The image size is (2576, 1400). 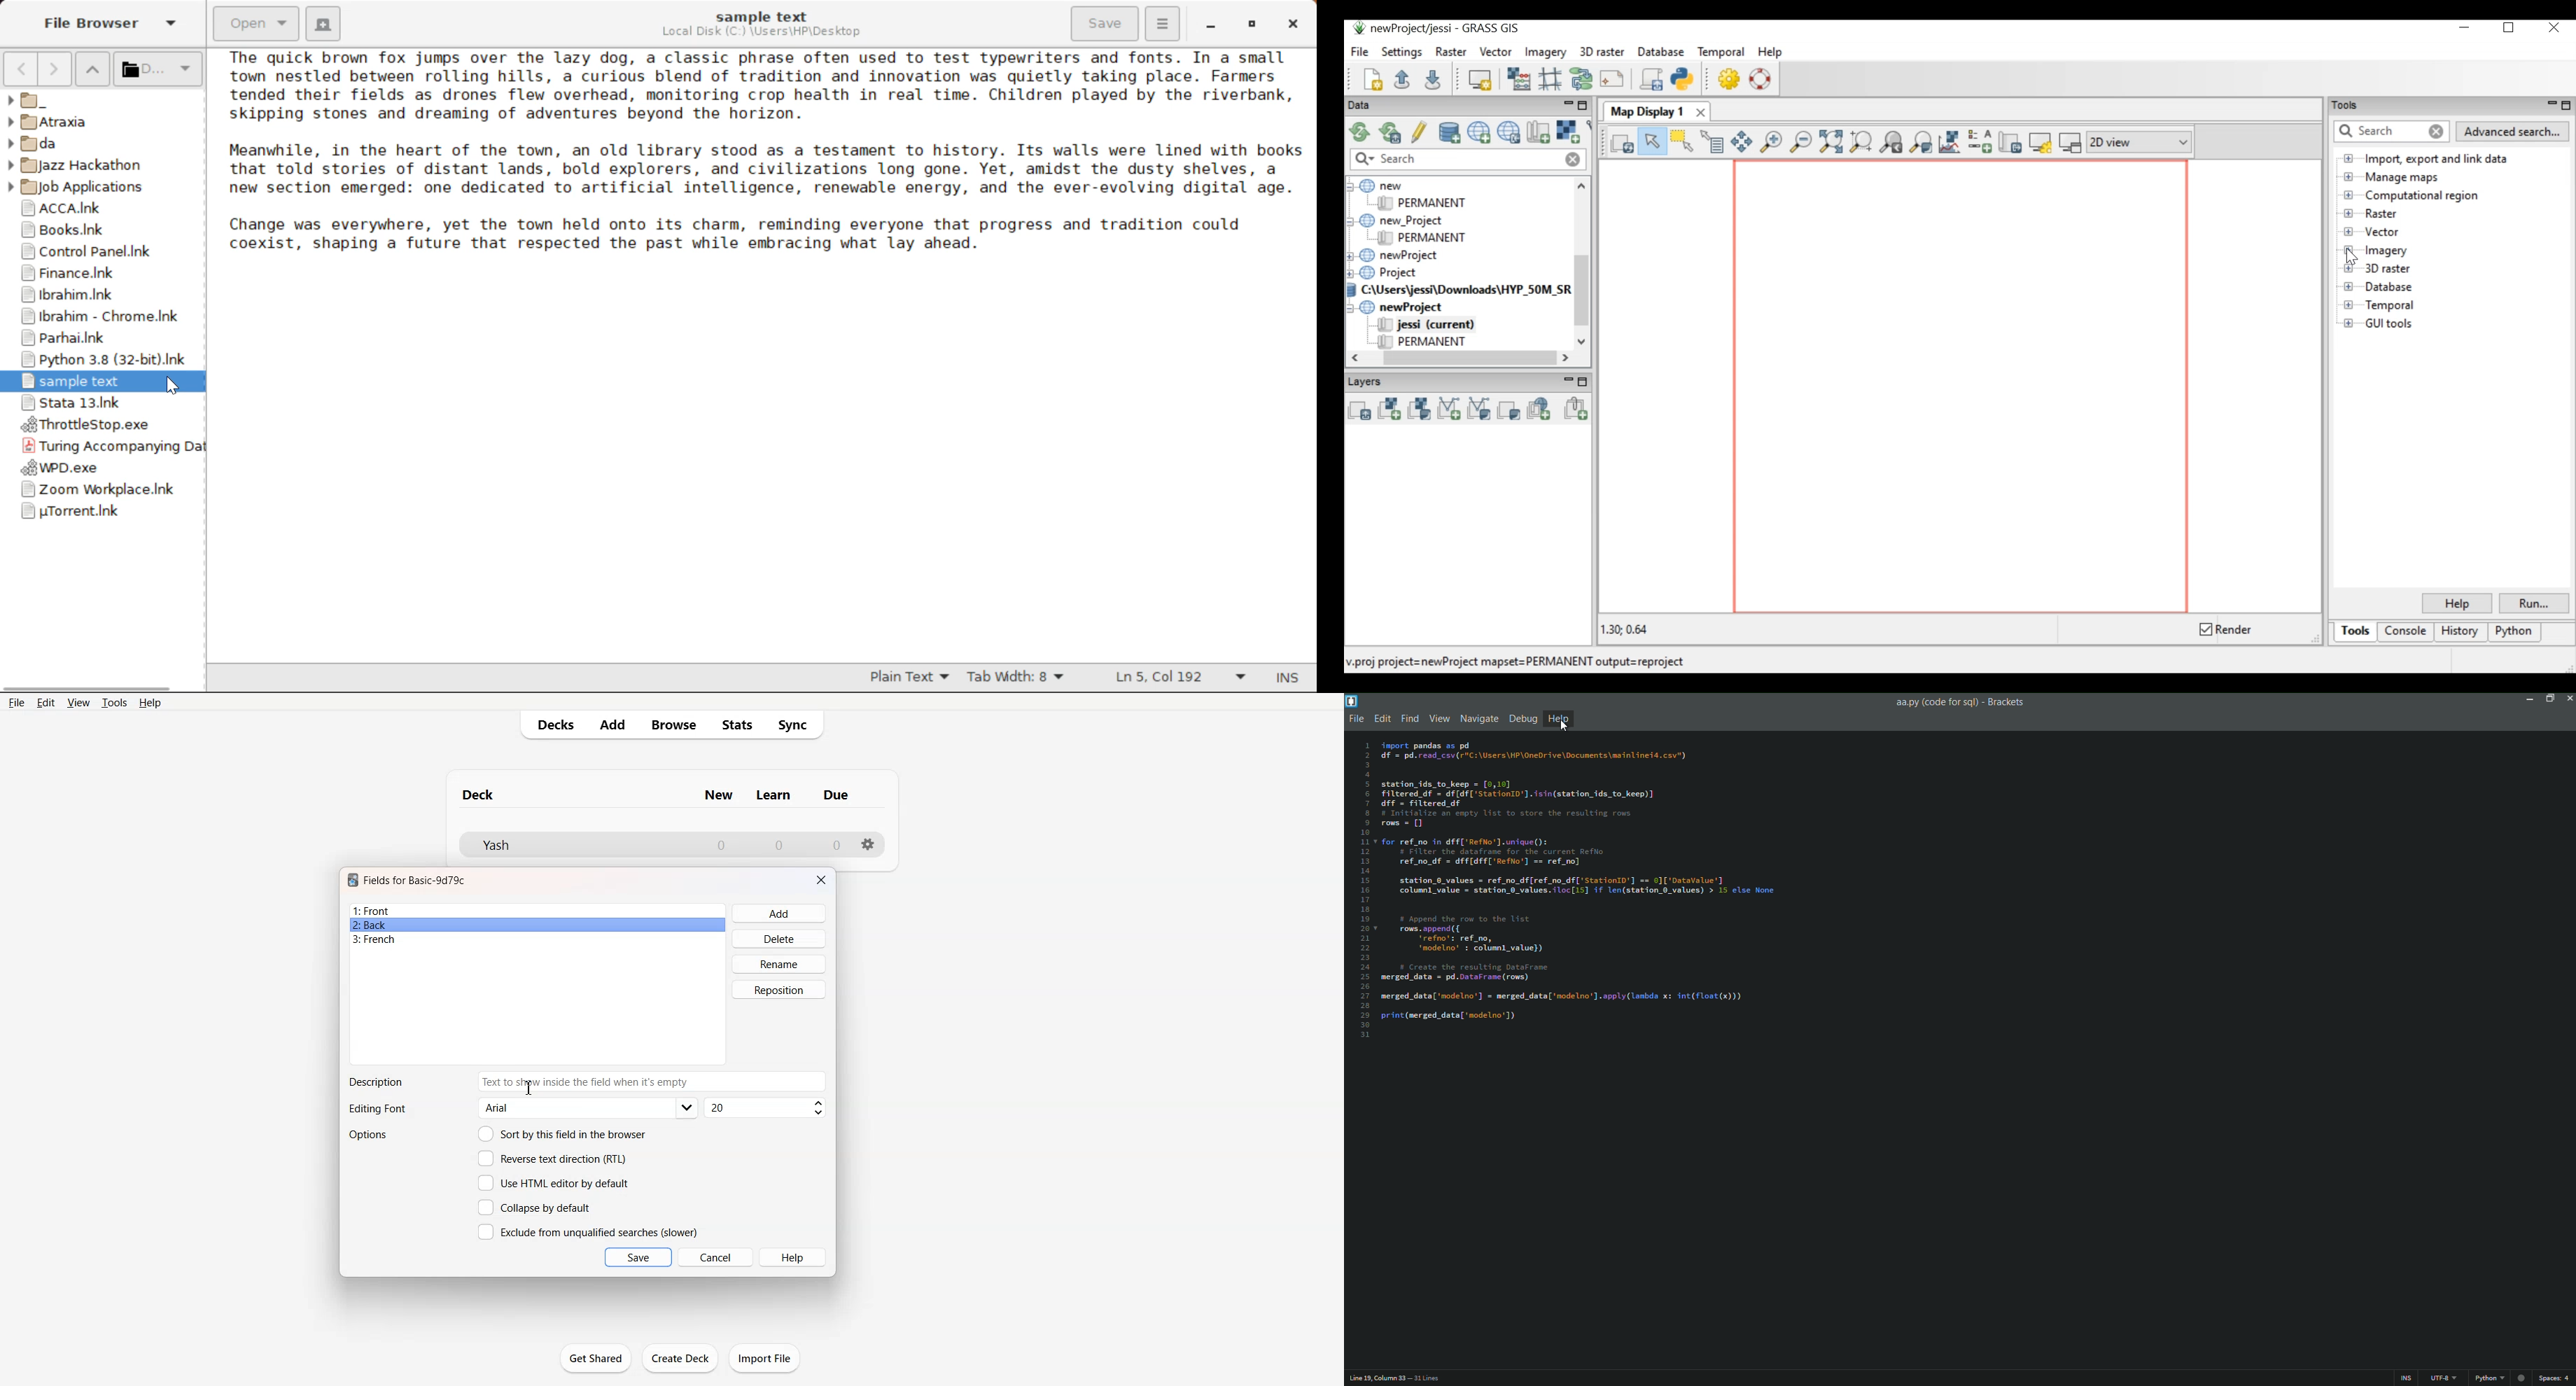 I want to click on navigate menu, so click(x=1479, y=719).